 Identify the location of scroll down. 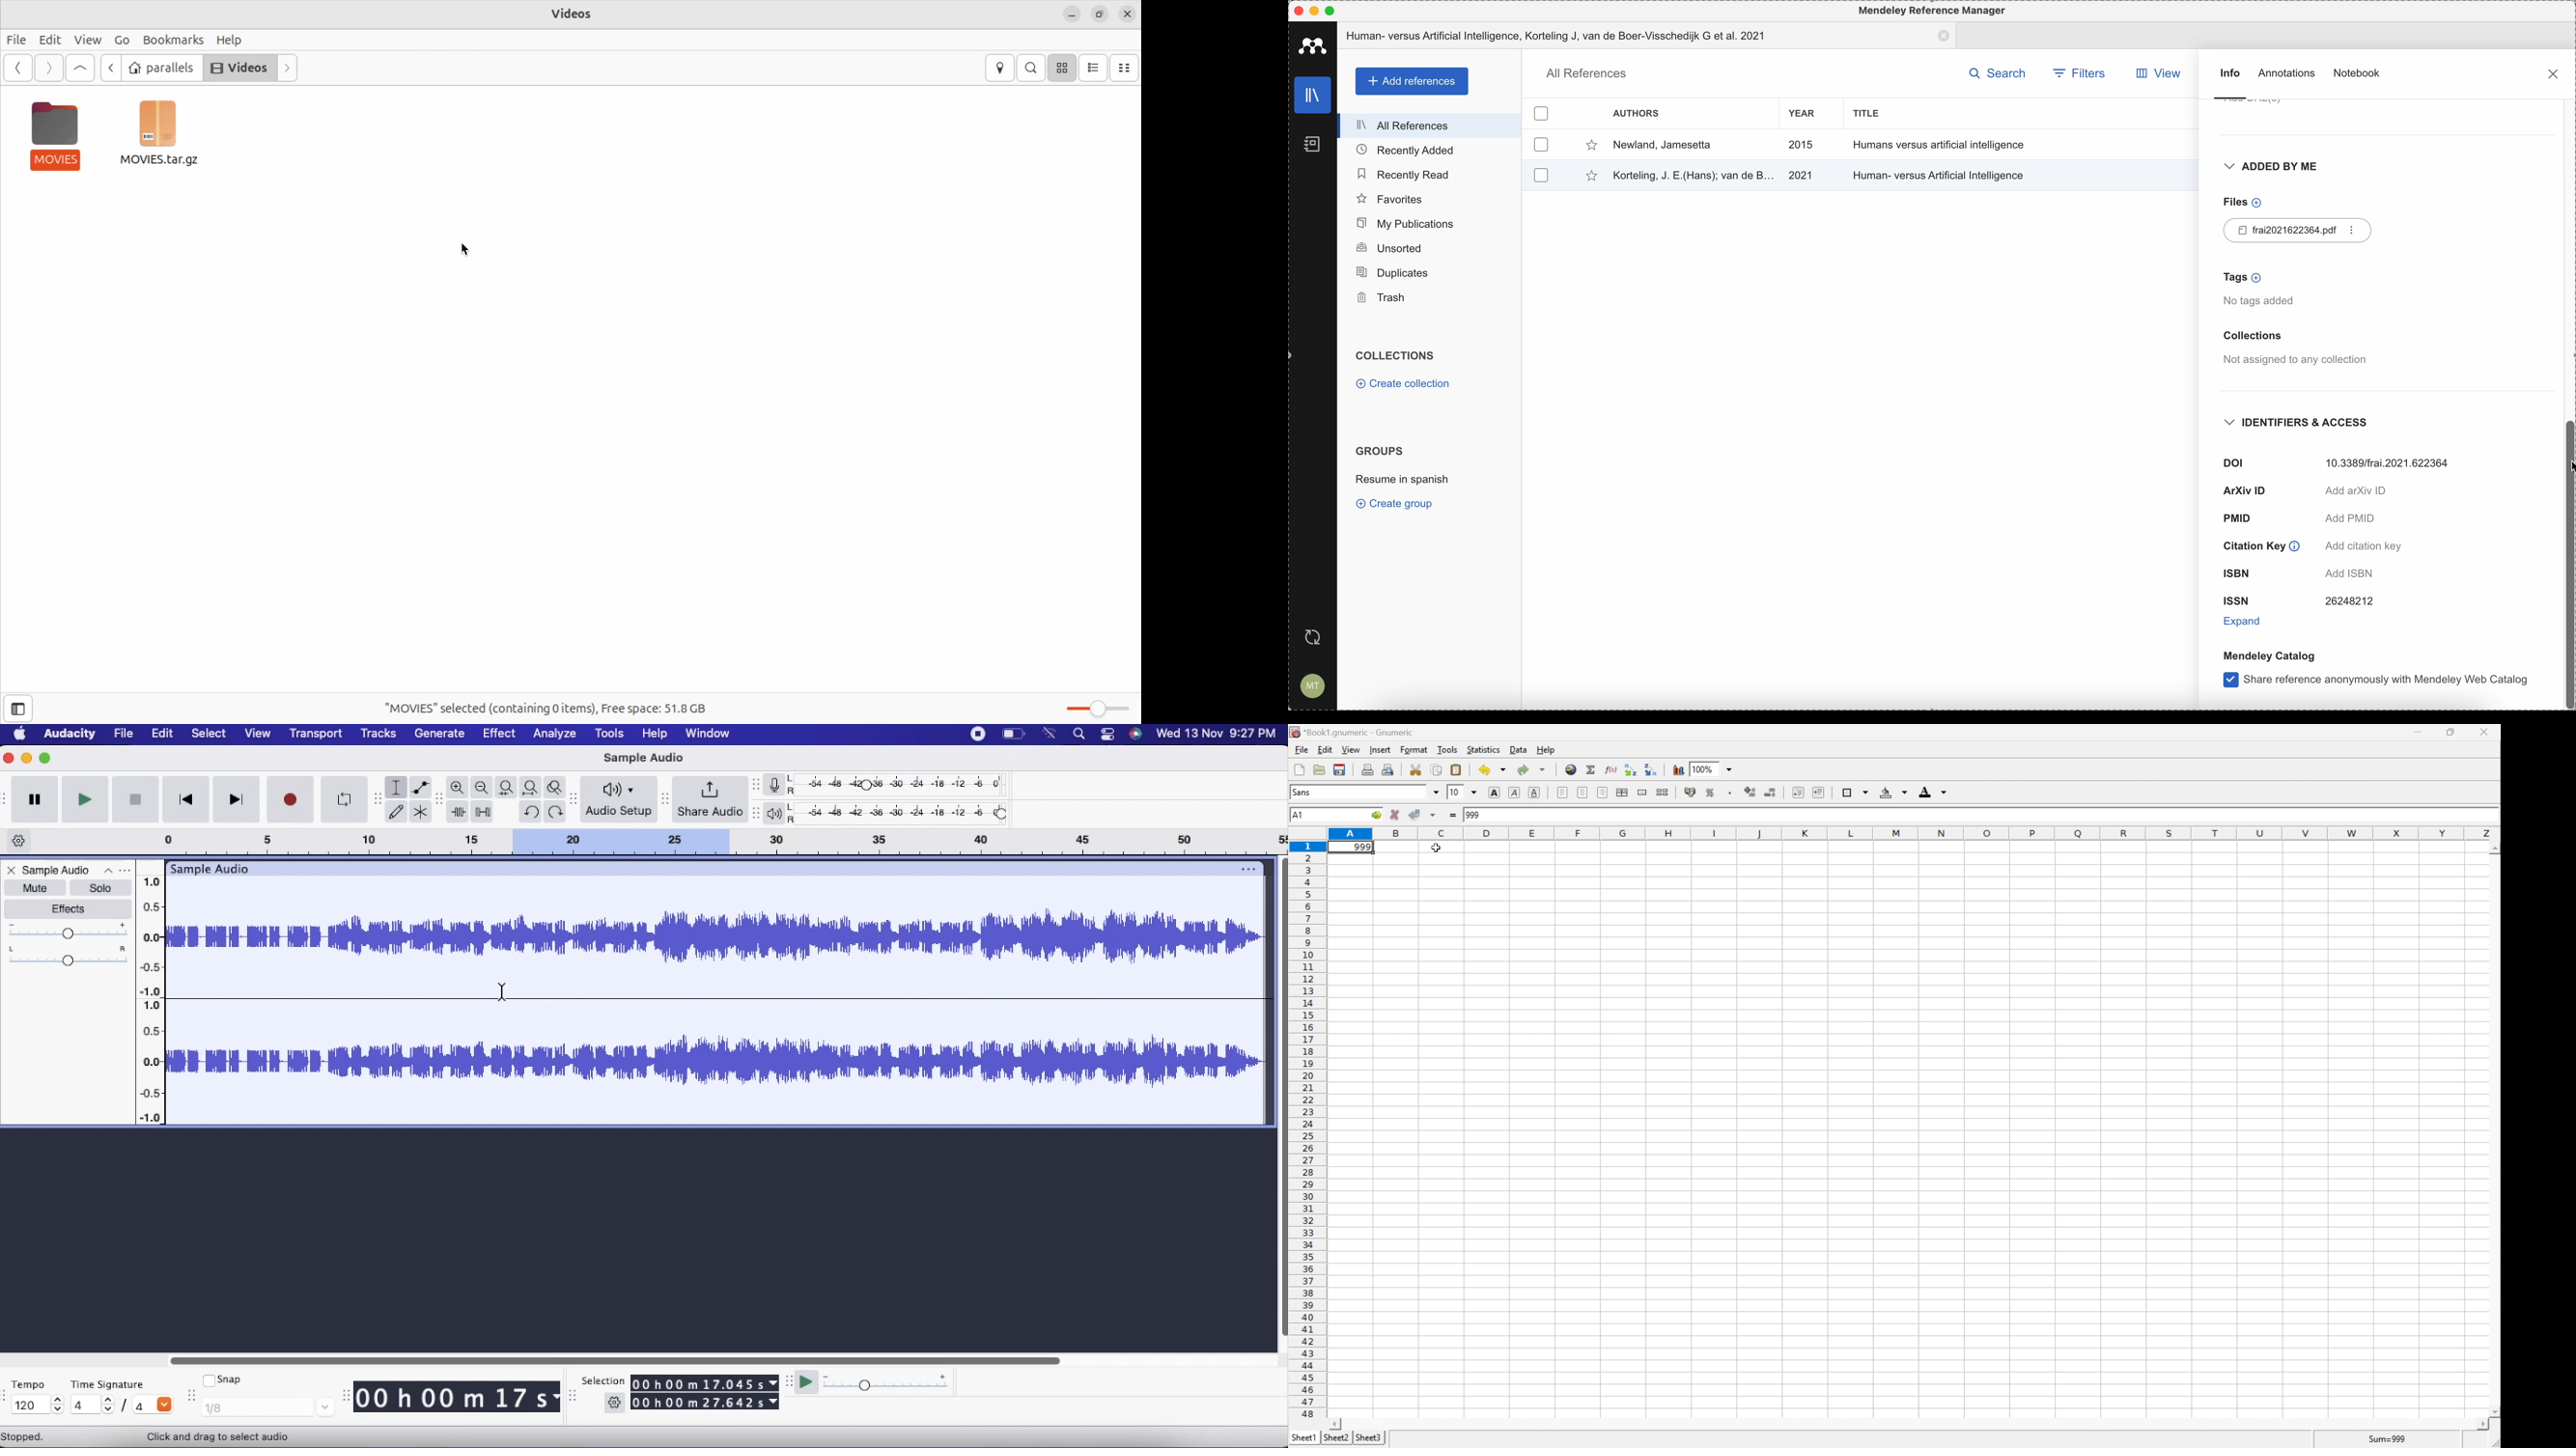
(2494, 1413).